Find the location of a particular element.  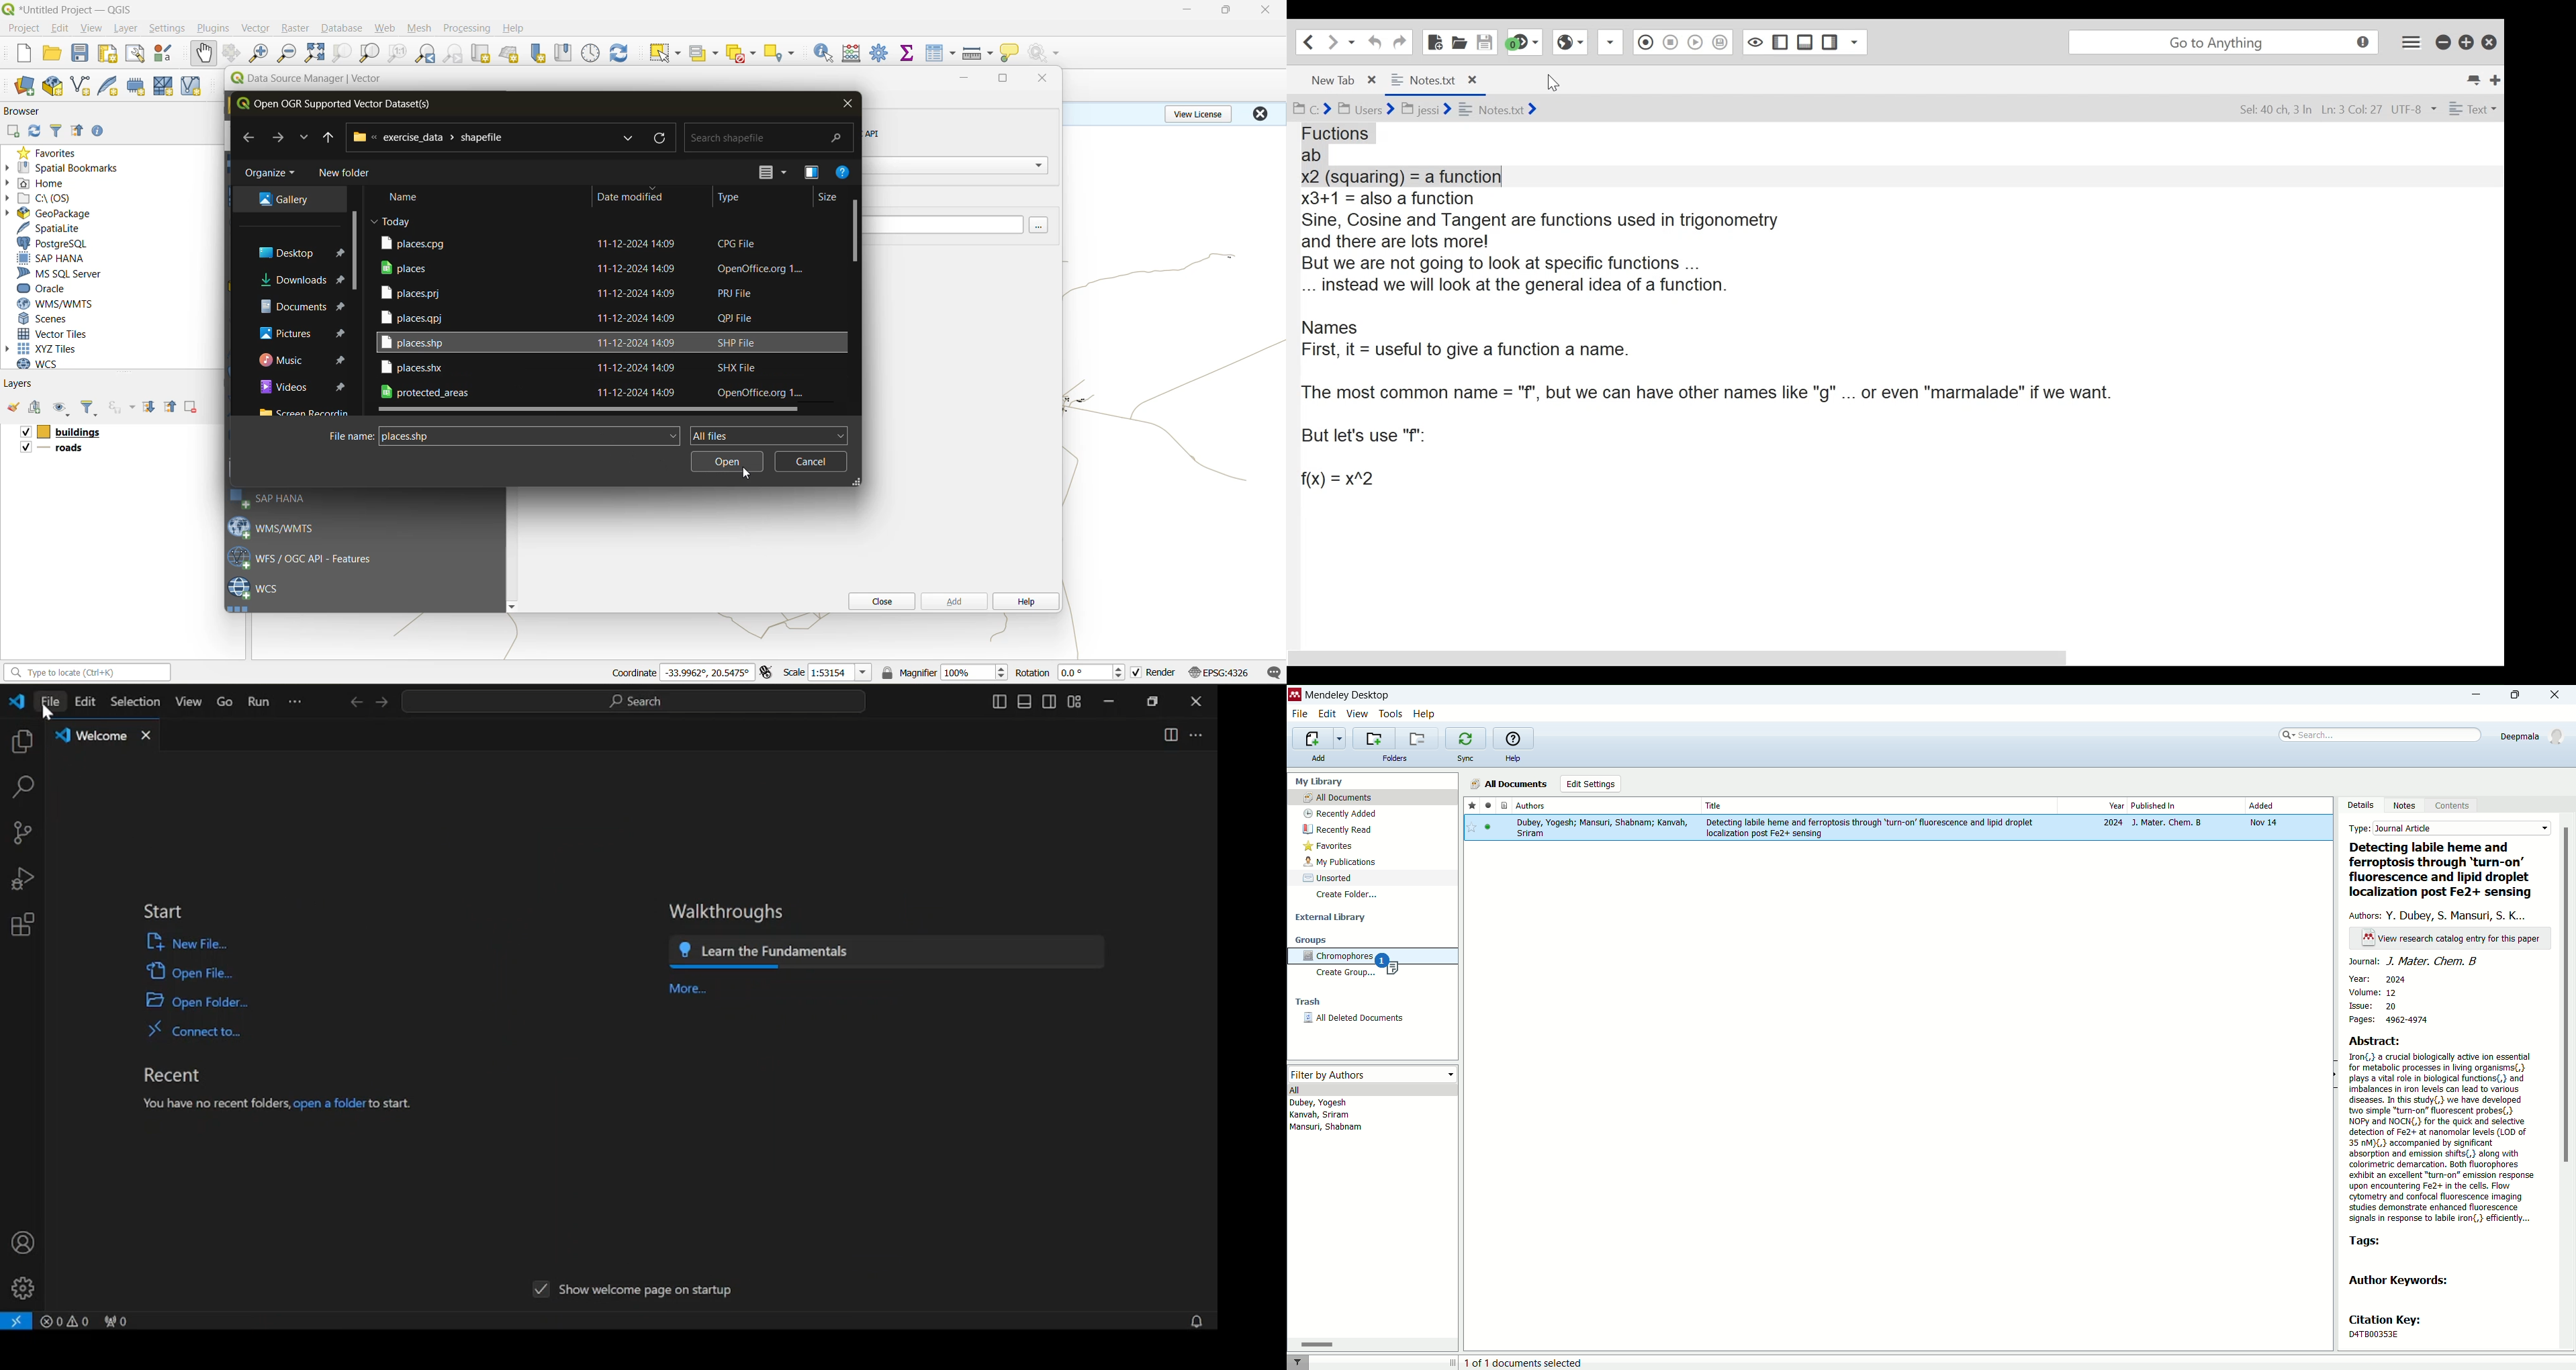

help is located at coordinates (1514, 759).